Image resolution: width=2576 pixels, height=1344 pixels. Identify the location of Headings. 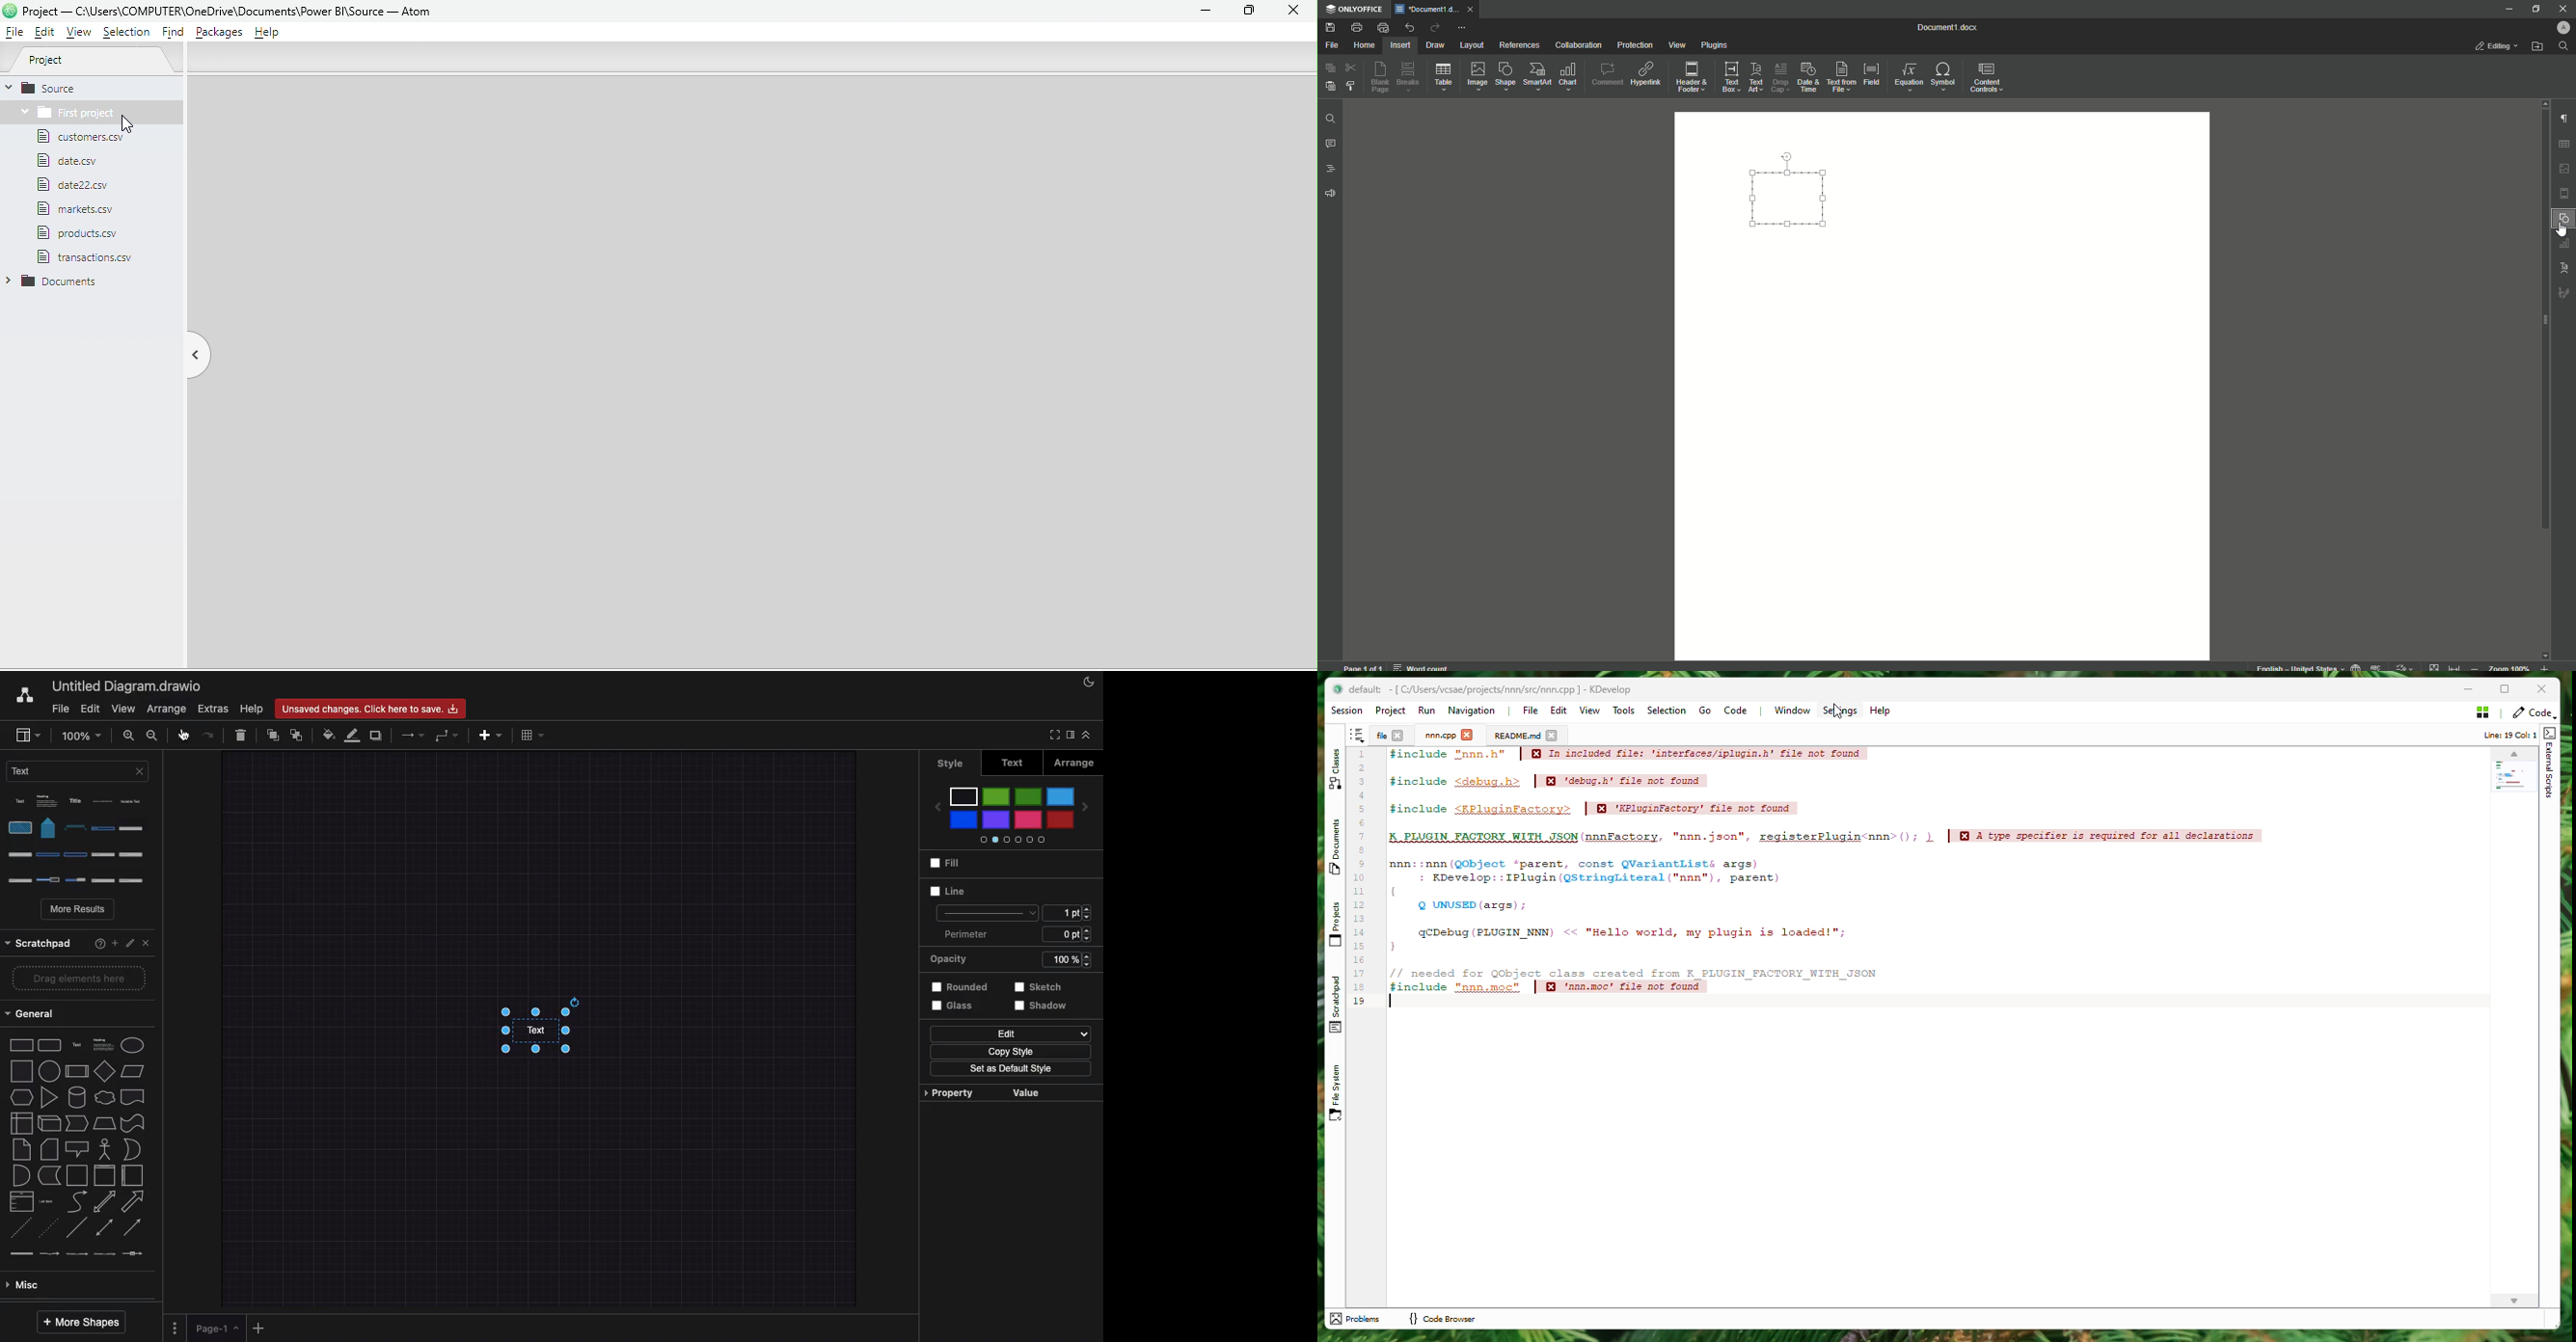
(1332, 169).